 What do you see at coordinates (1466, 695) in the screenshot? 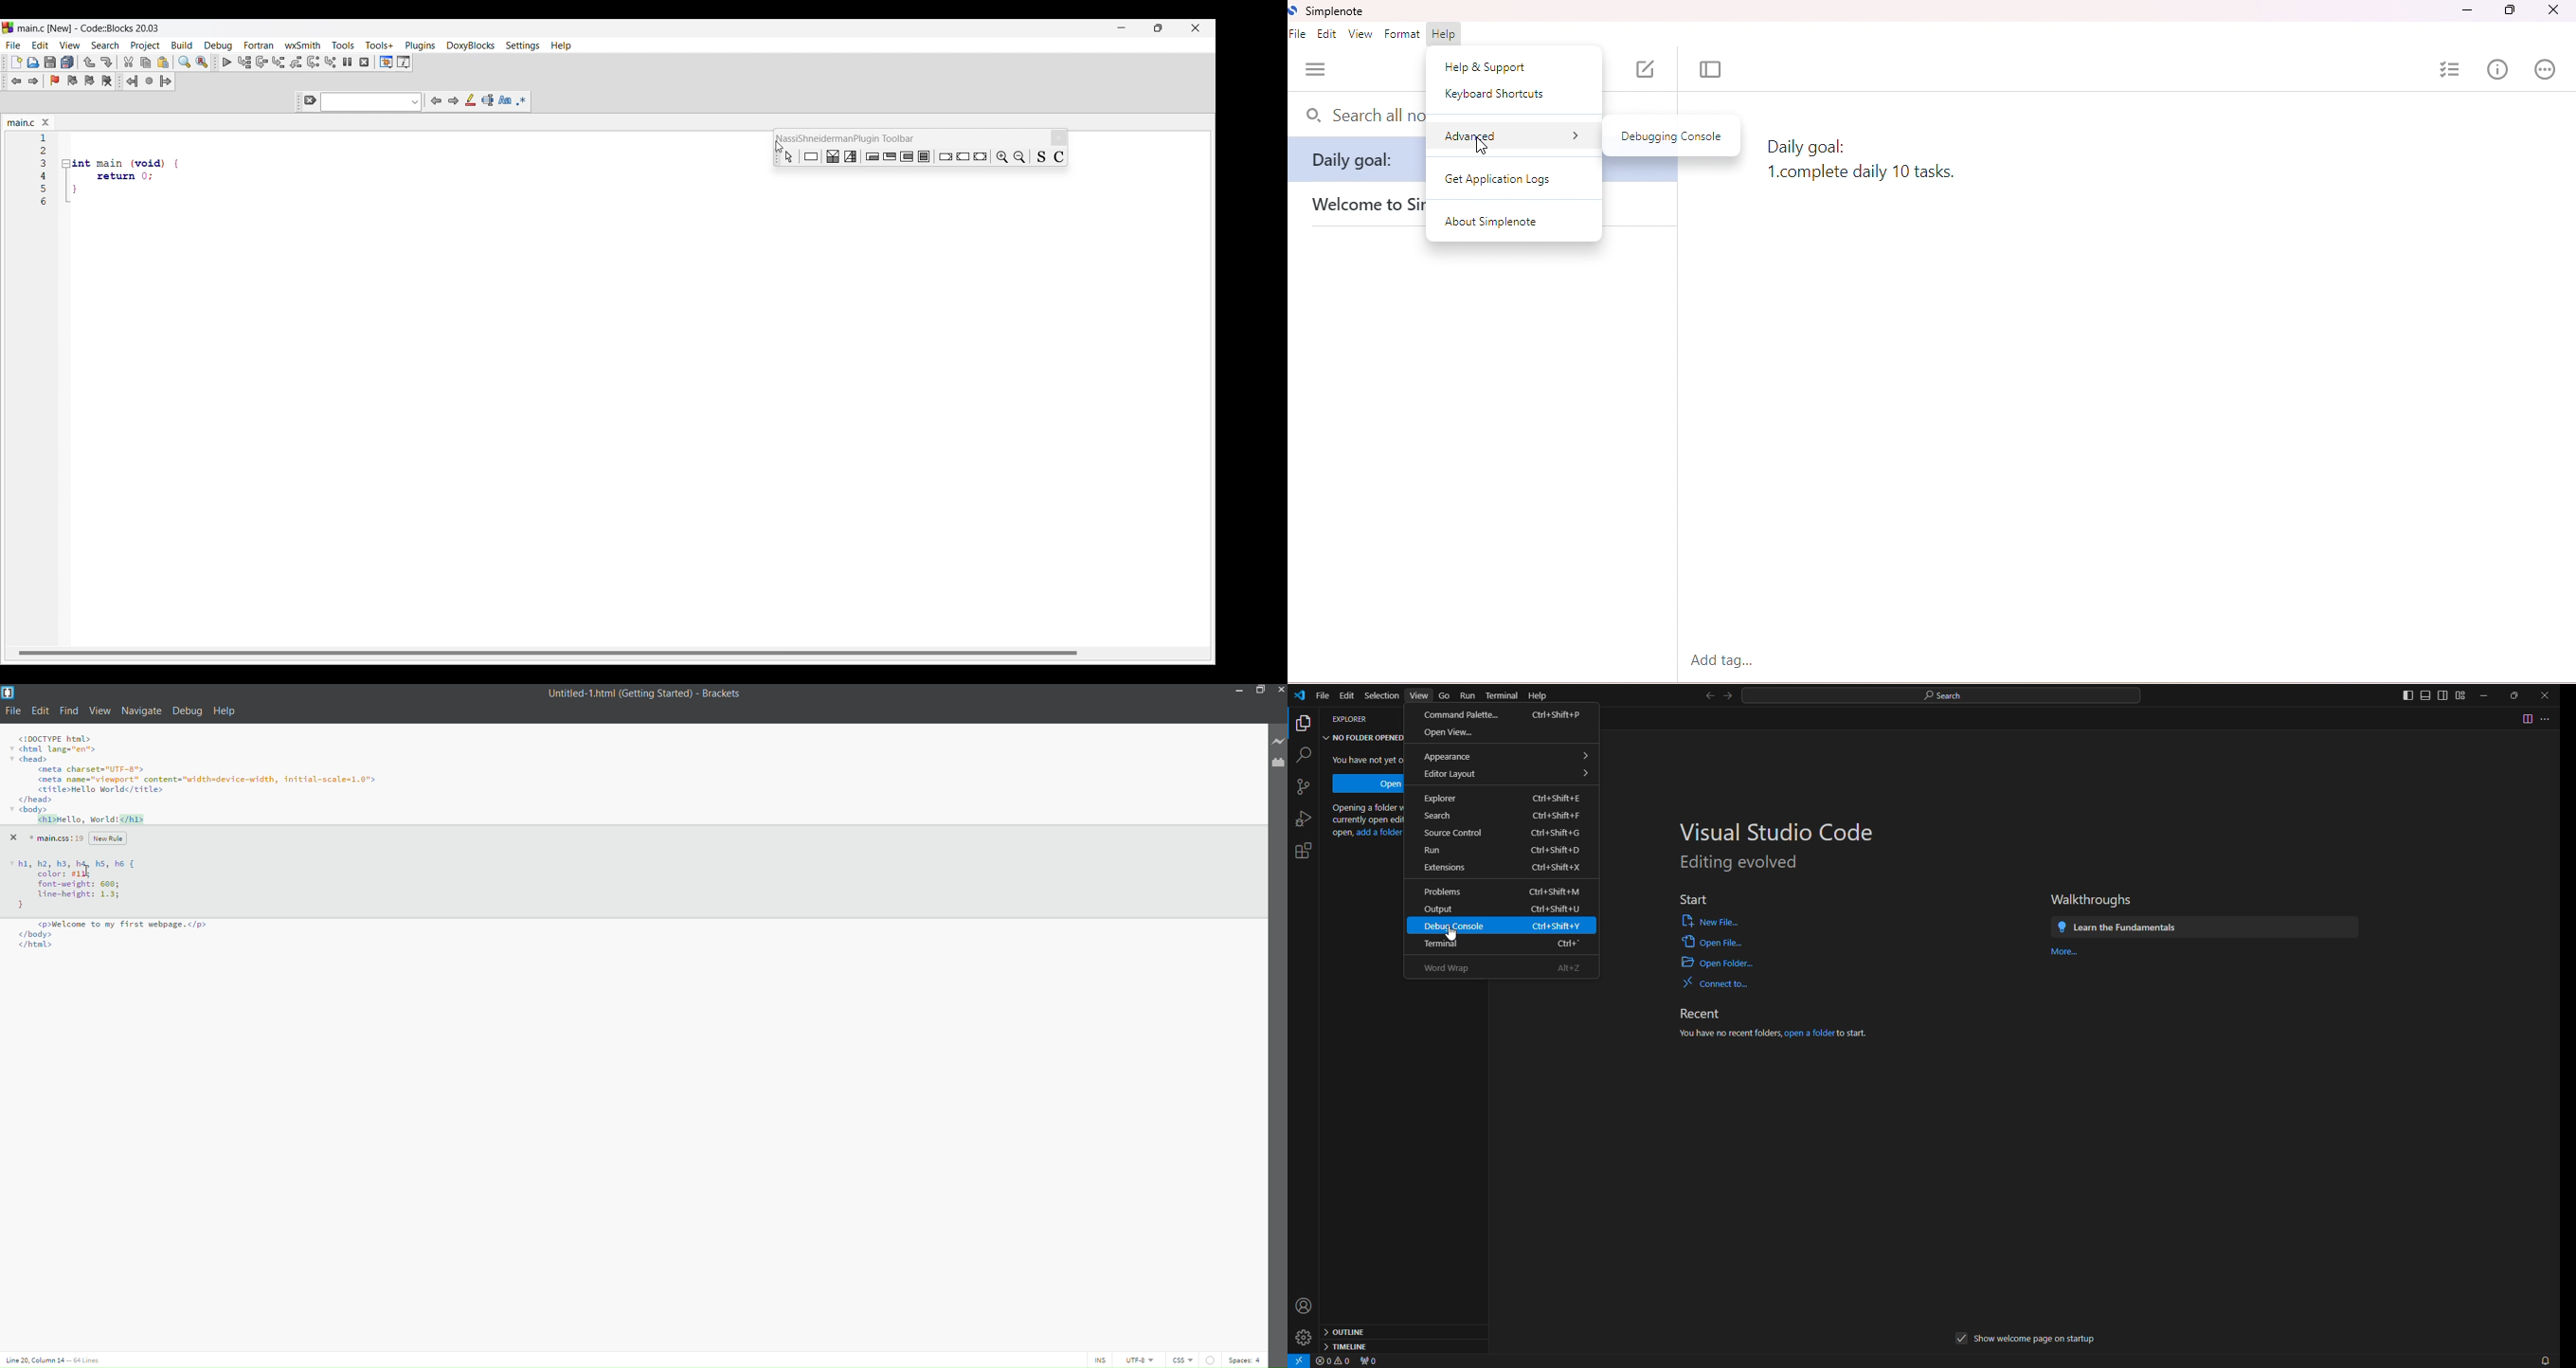
I see `Run` at bounding box center [1466, 695].